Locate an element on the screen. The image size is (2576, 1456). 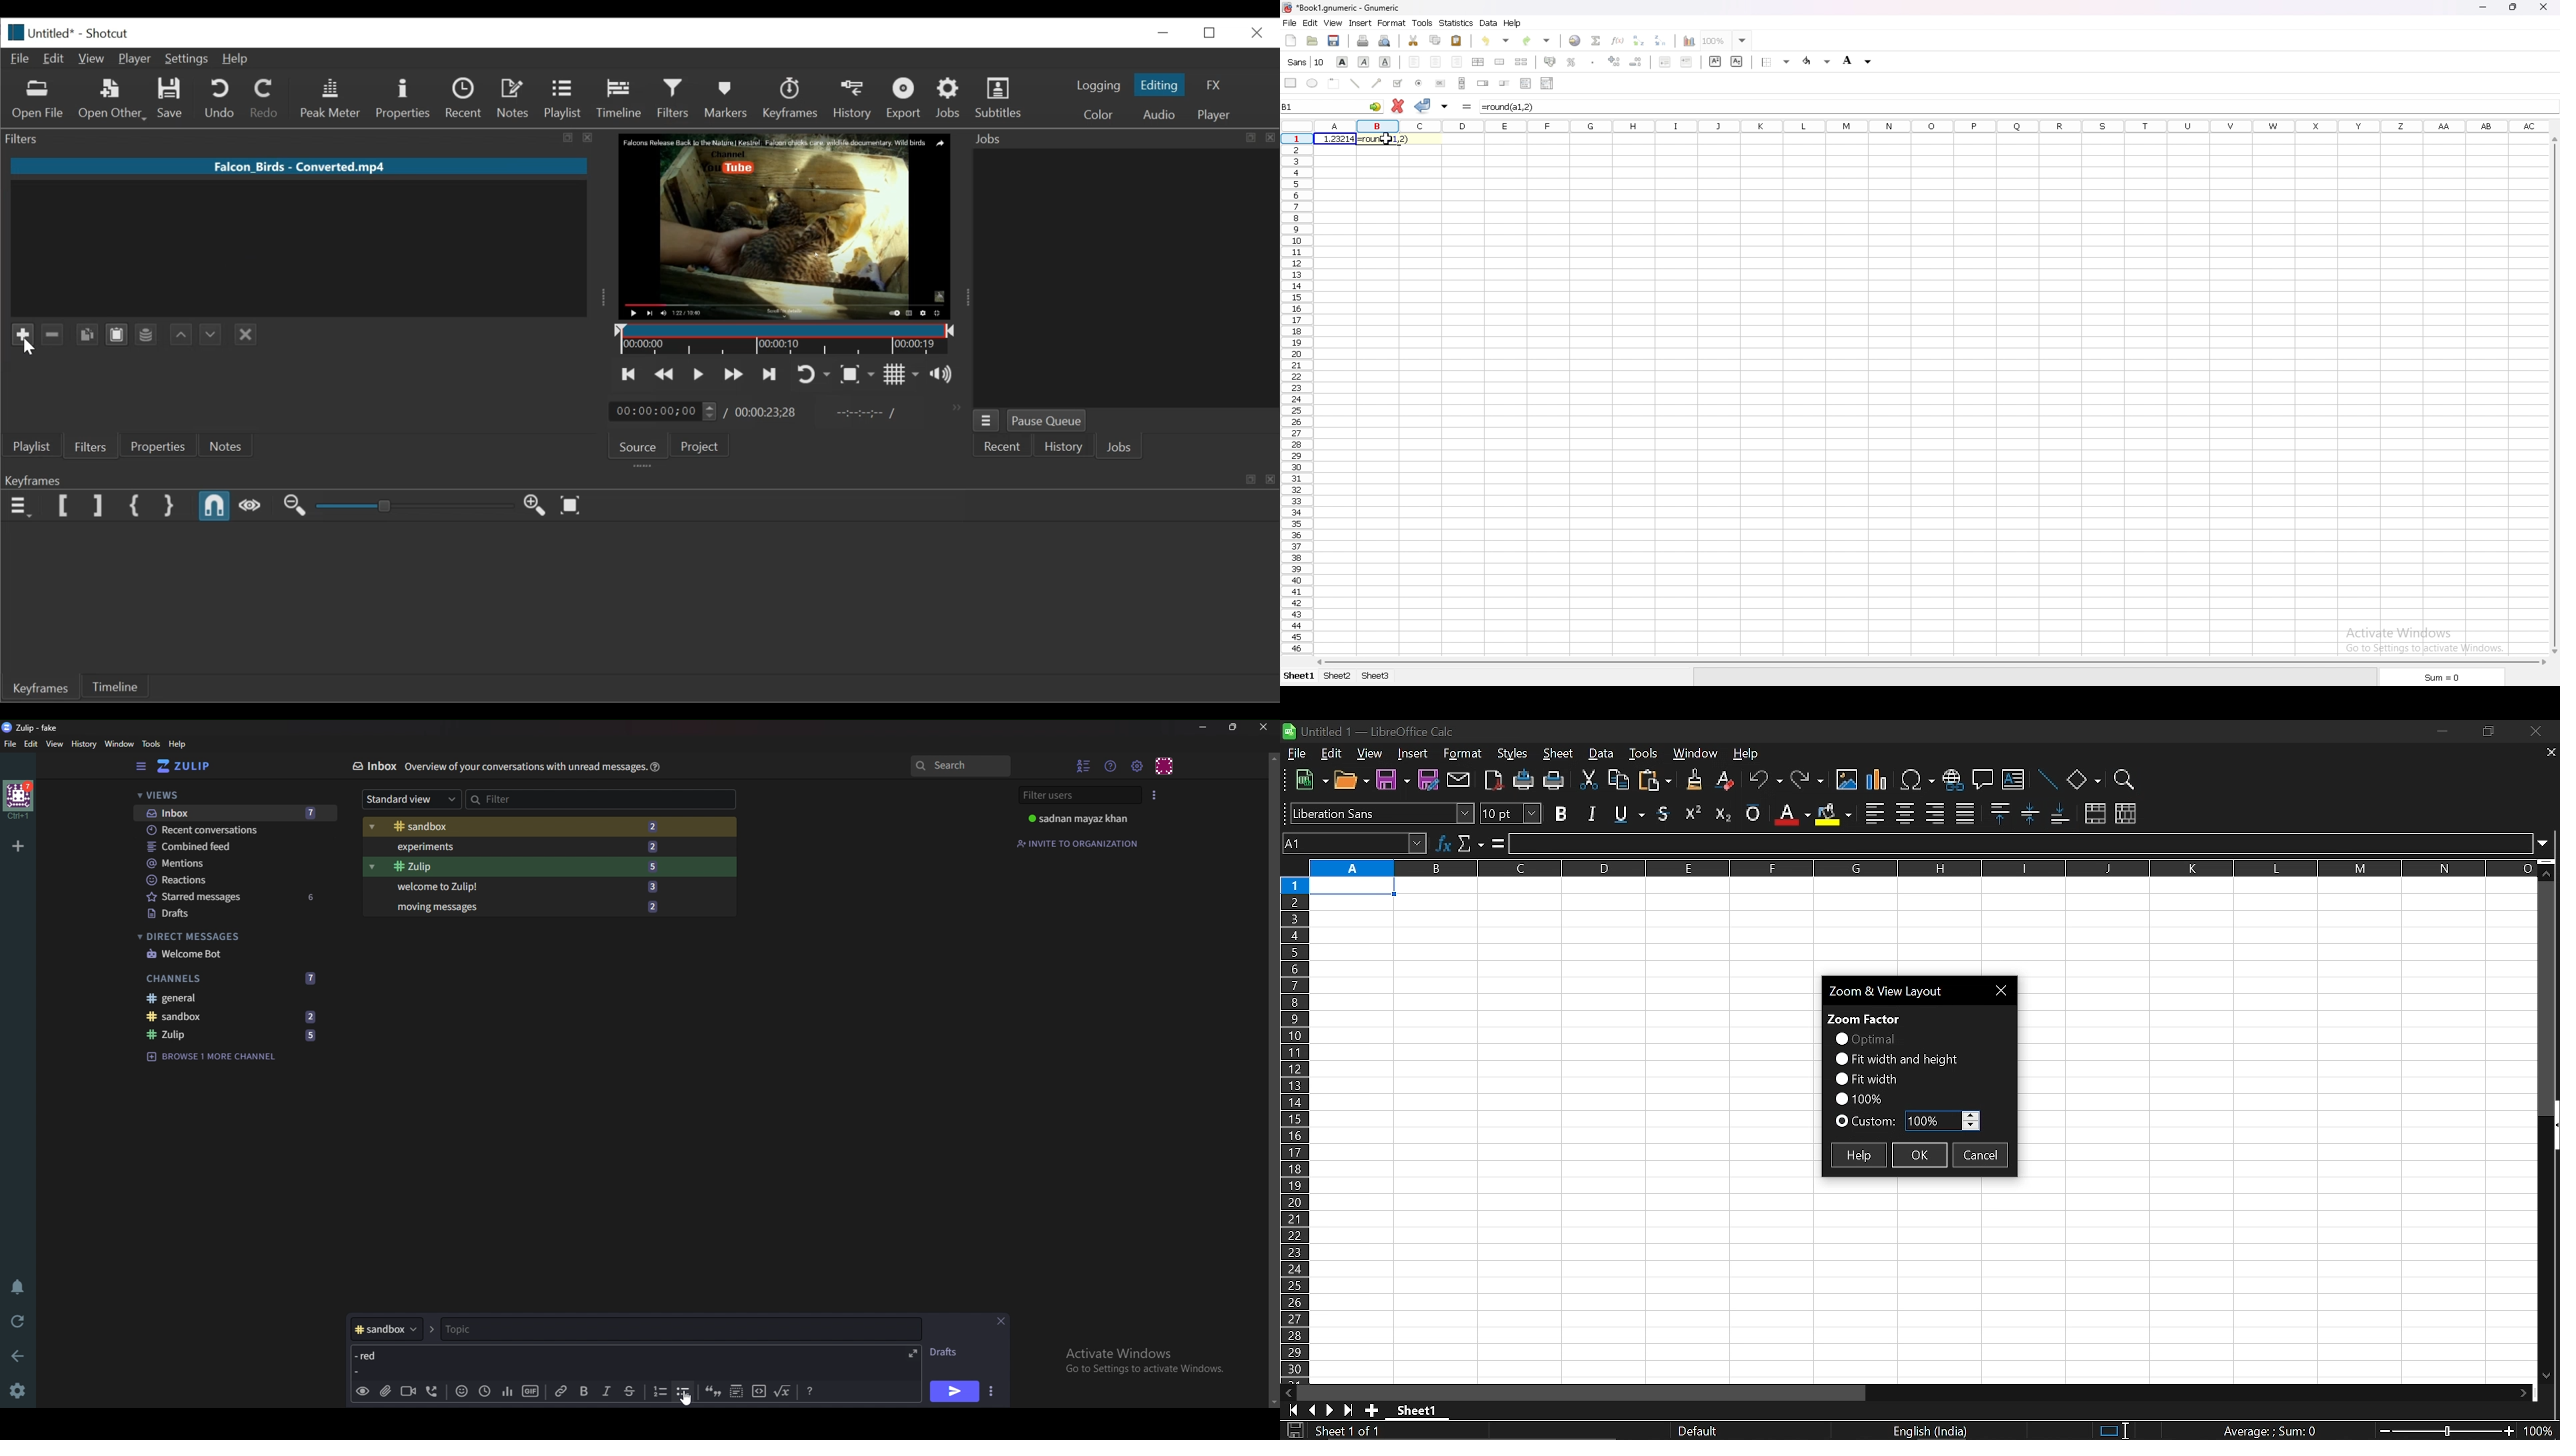
file is located at coordinates (1298, 754).